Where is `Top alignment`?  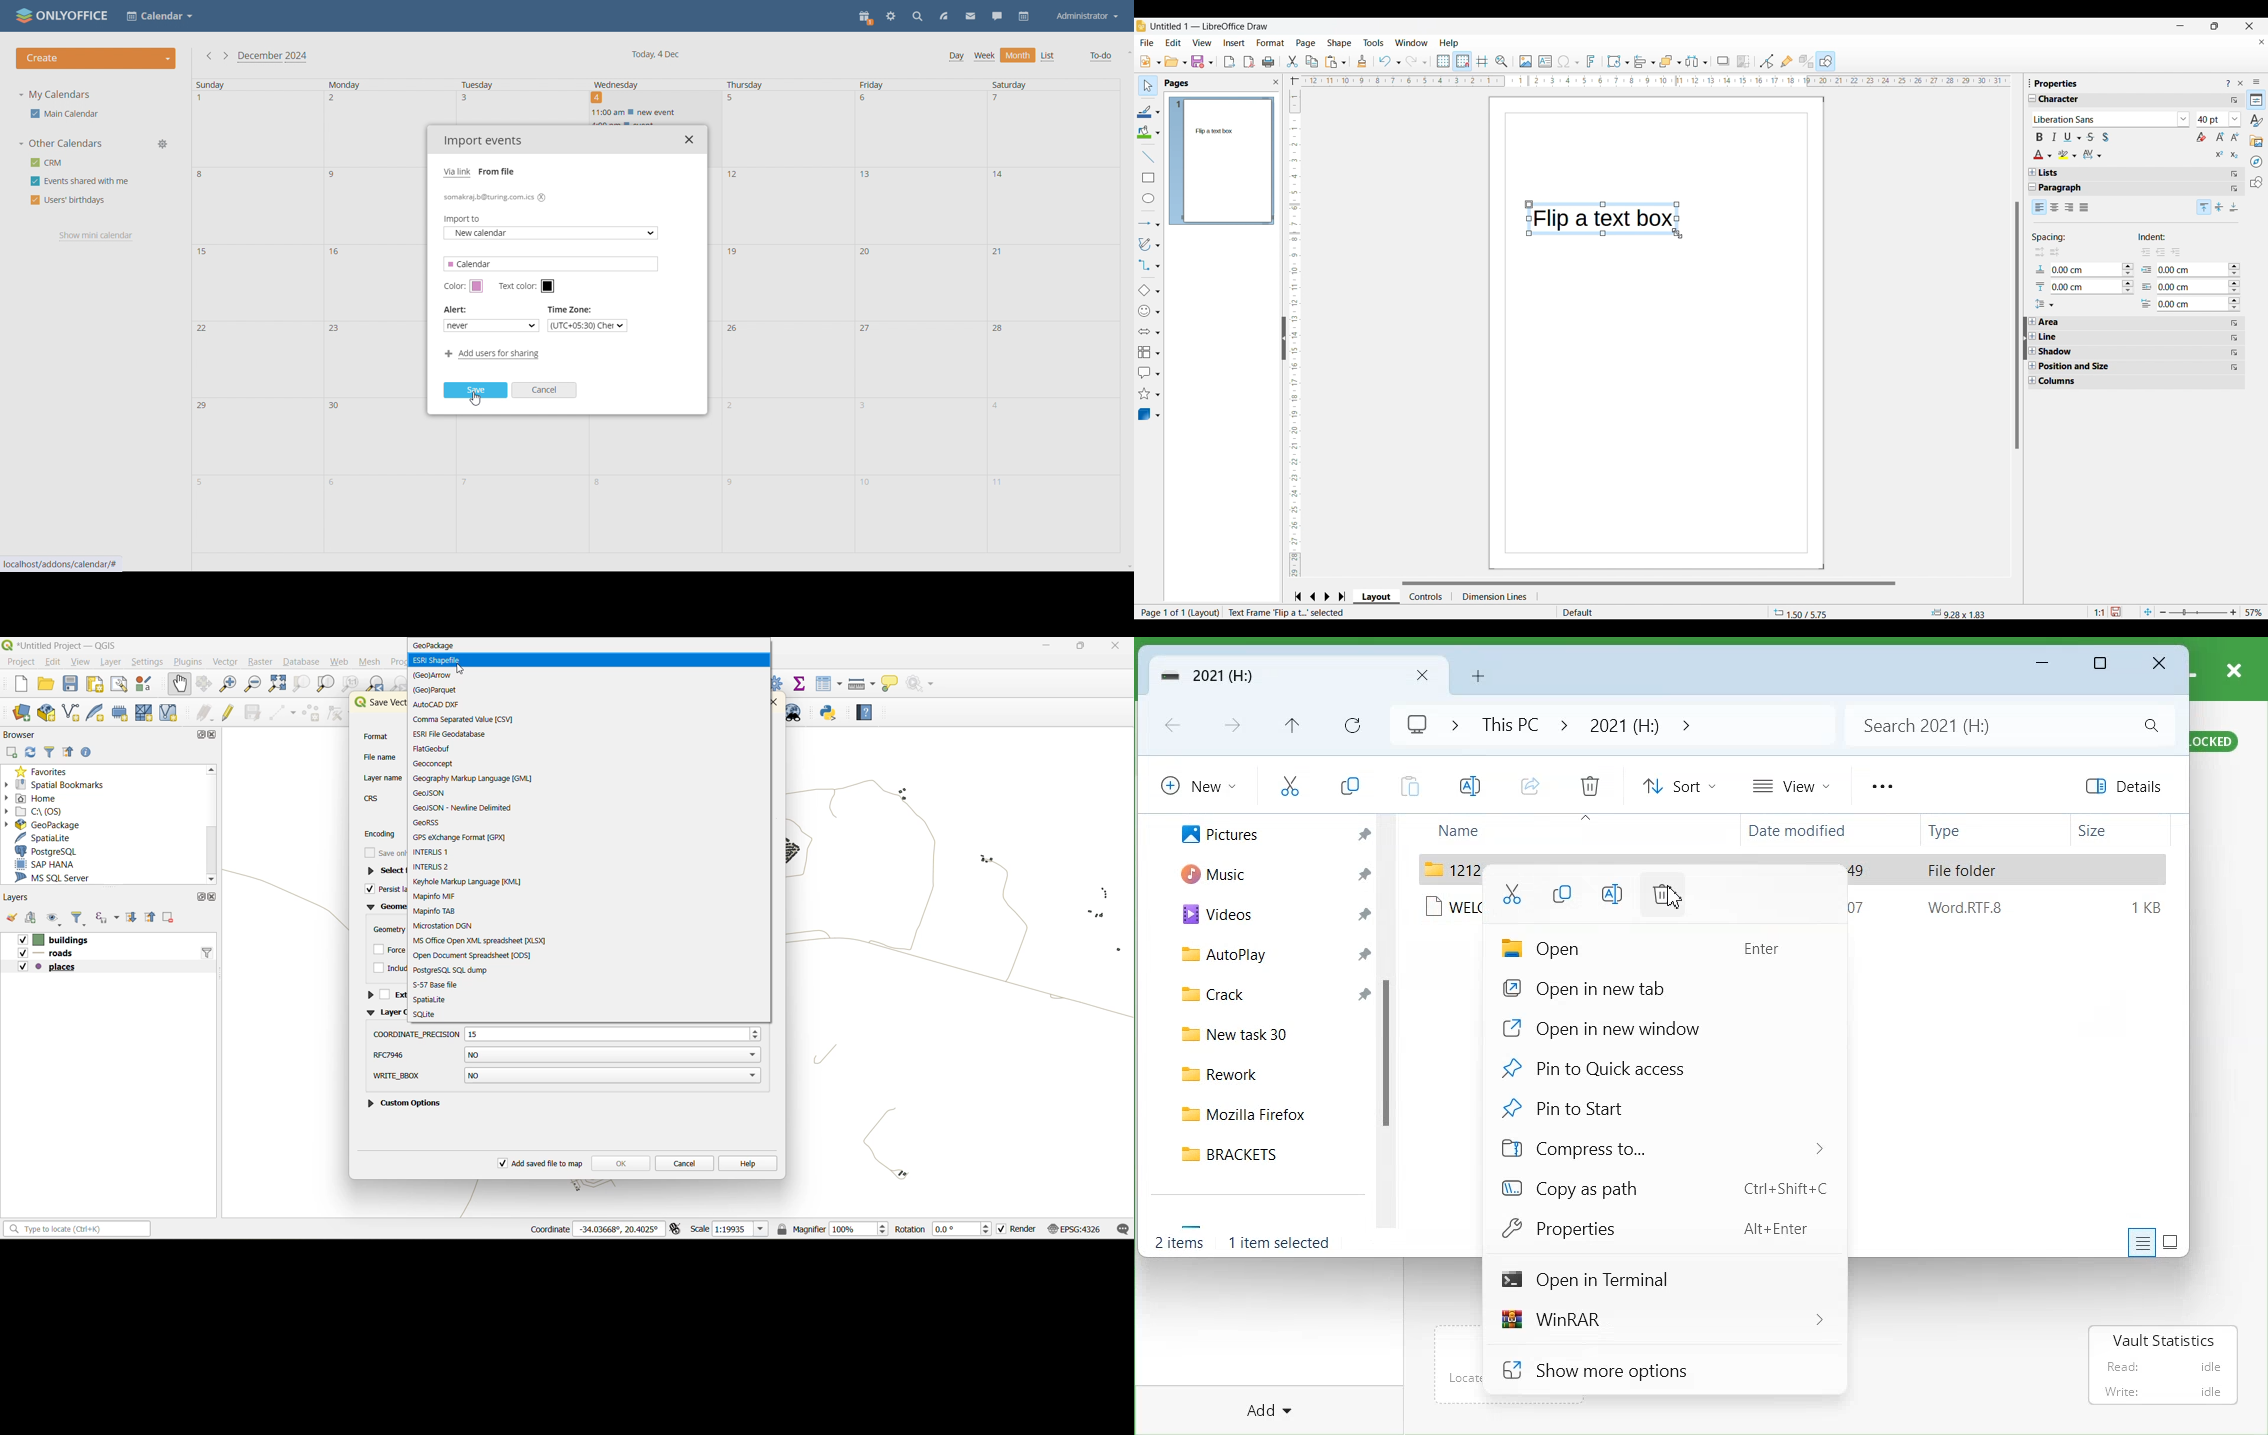 Top alignment is located at coordinates (2204, 207).